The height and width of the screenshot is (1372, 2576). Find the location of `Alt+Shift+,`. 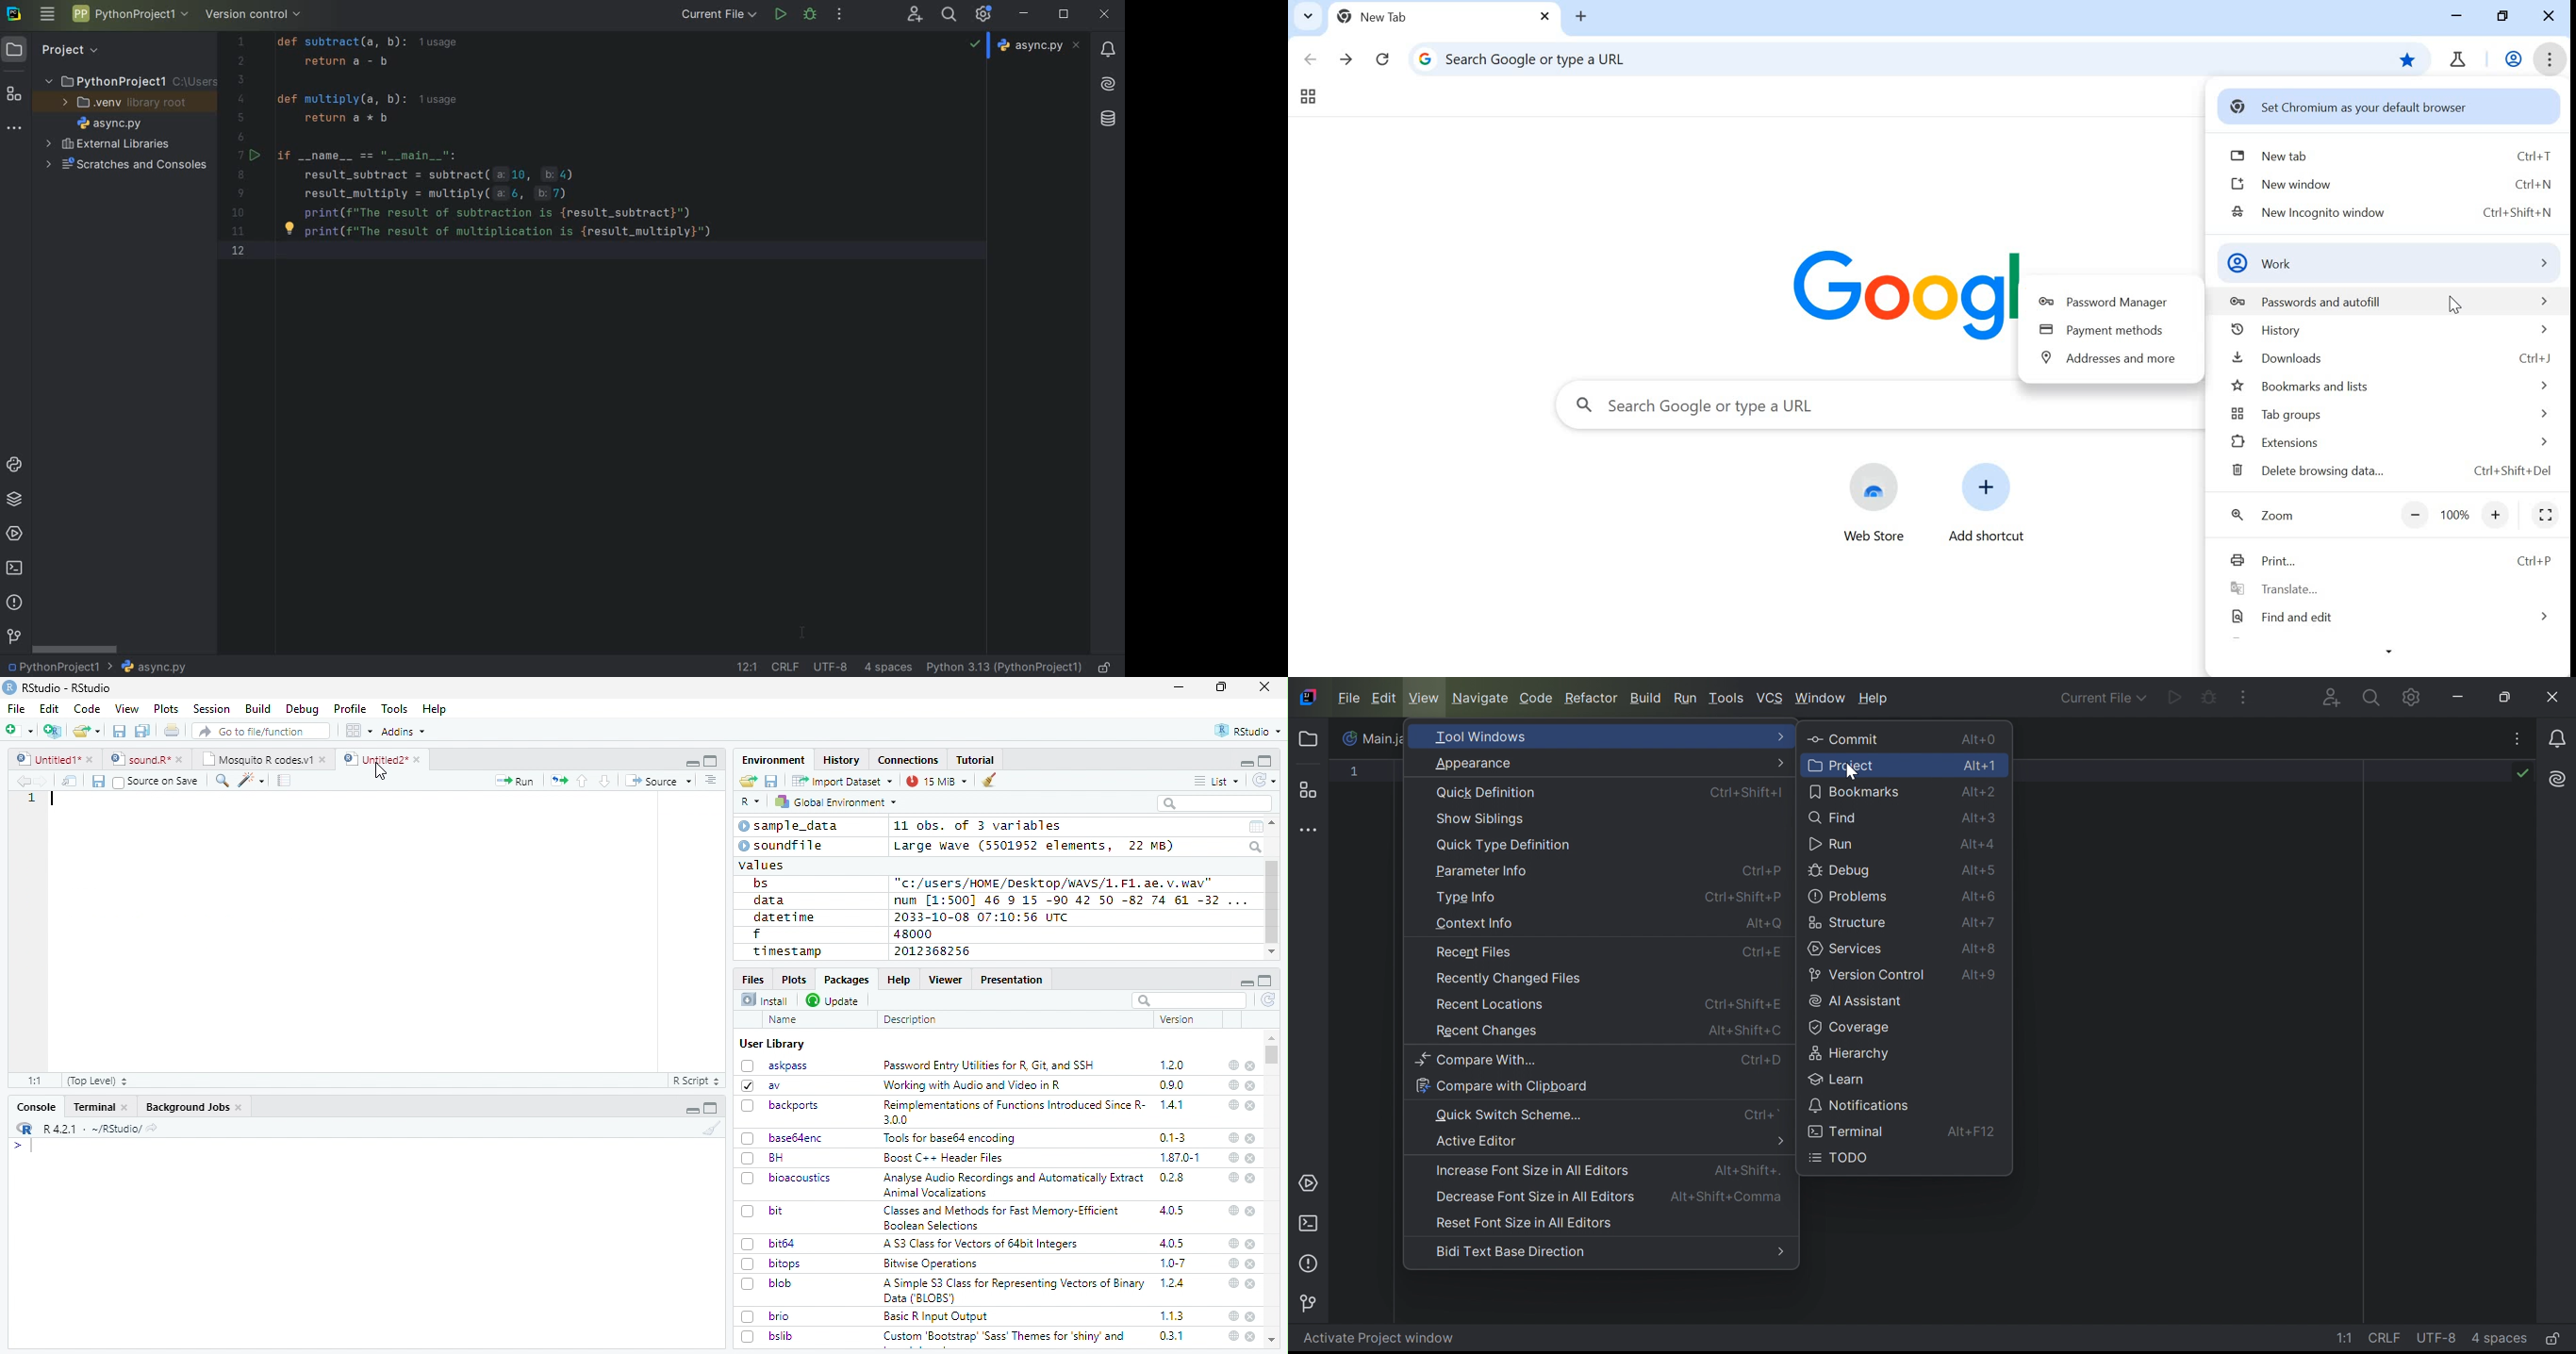

Alt+Shift+, is located at coordinates (1748, 1170).